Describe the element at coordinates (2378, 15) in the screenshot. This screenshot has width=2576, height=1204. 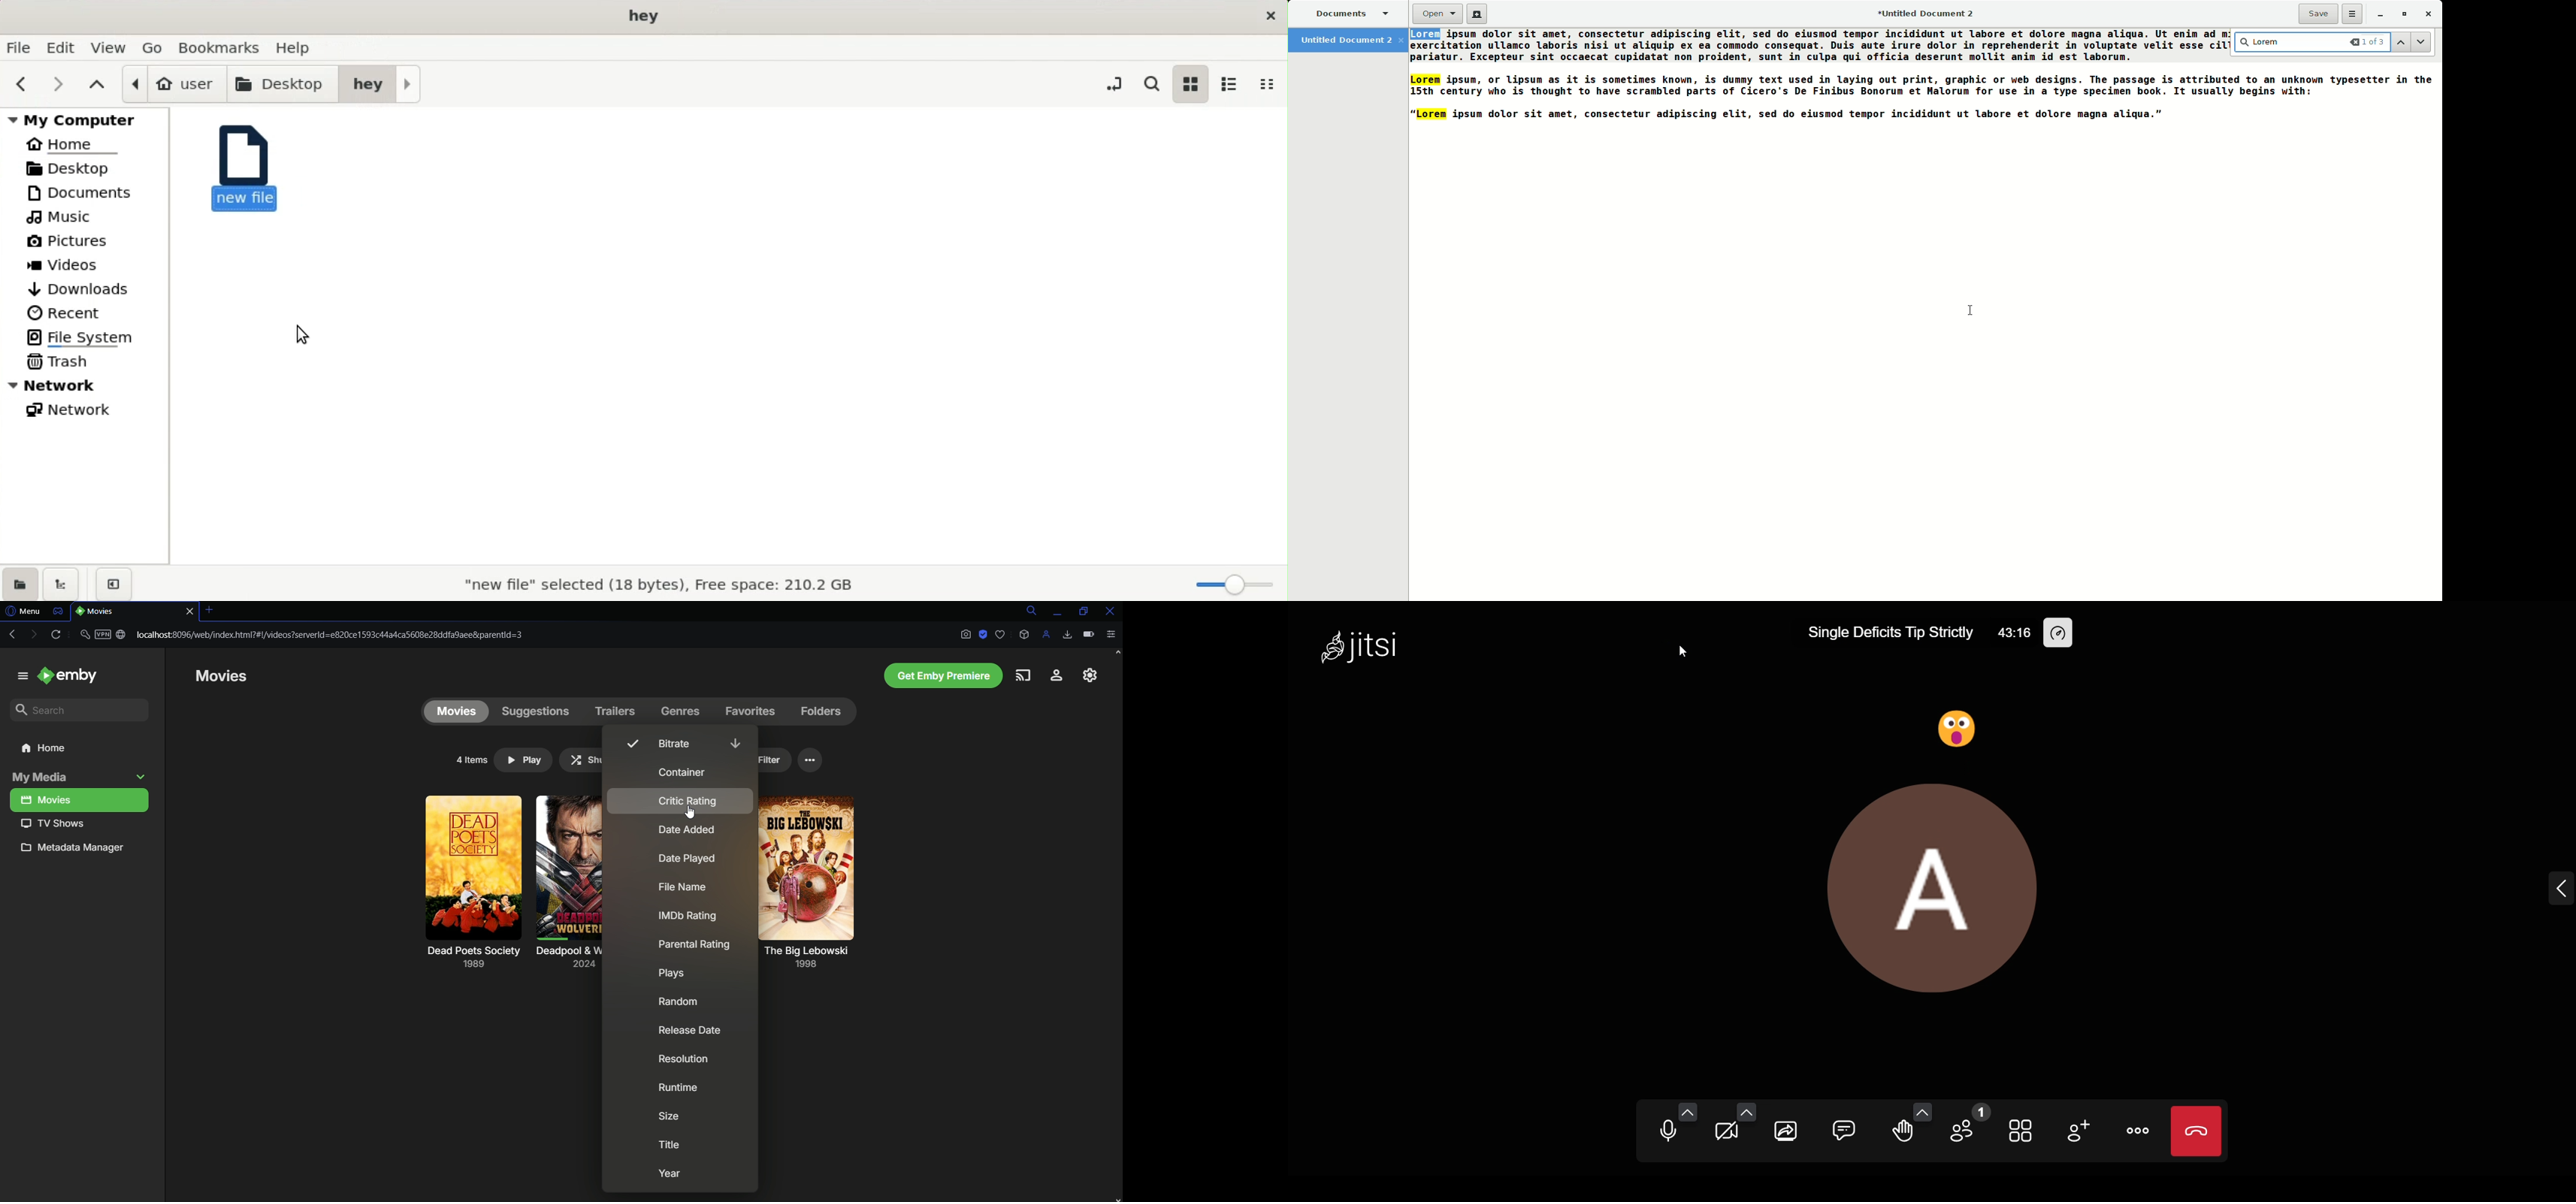
I see `Minimize` at that location.